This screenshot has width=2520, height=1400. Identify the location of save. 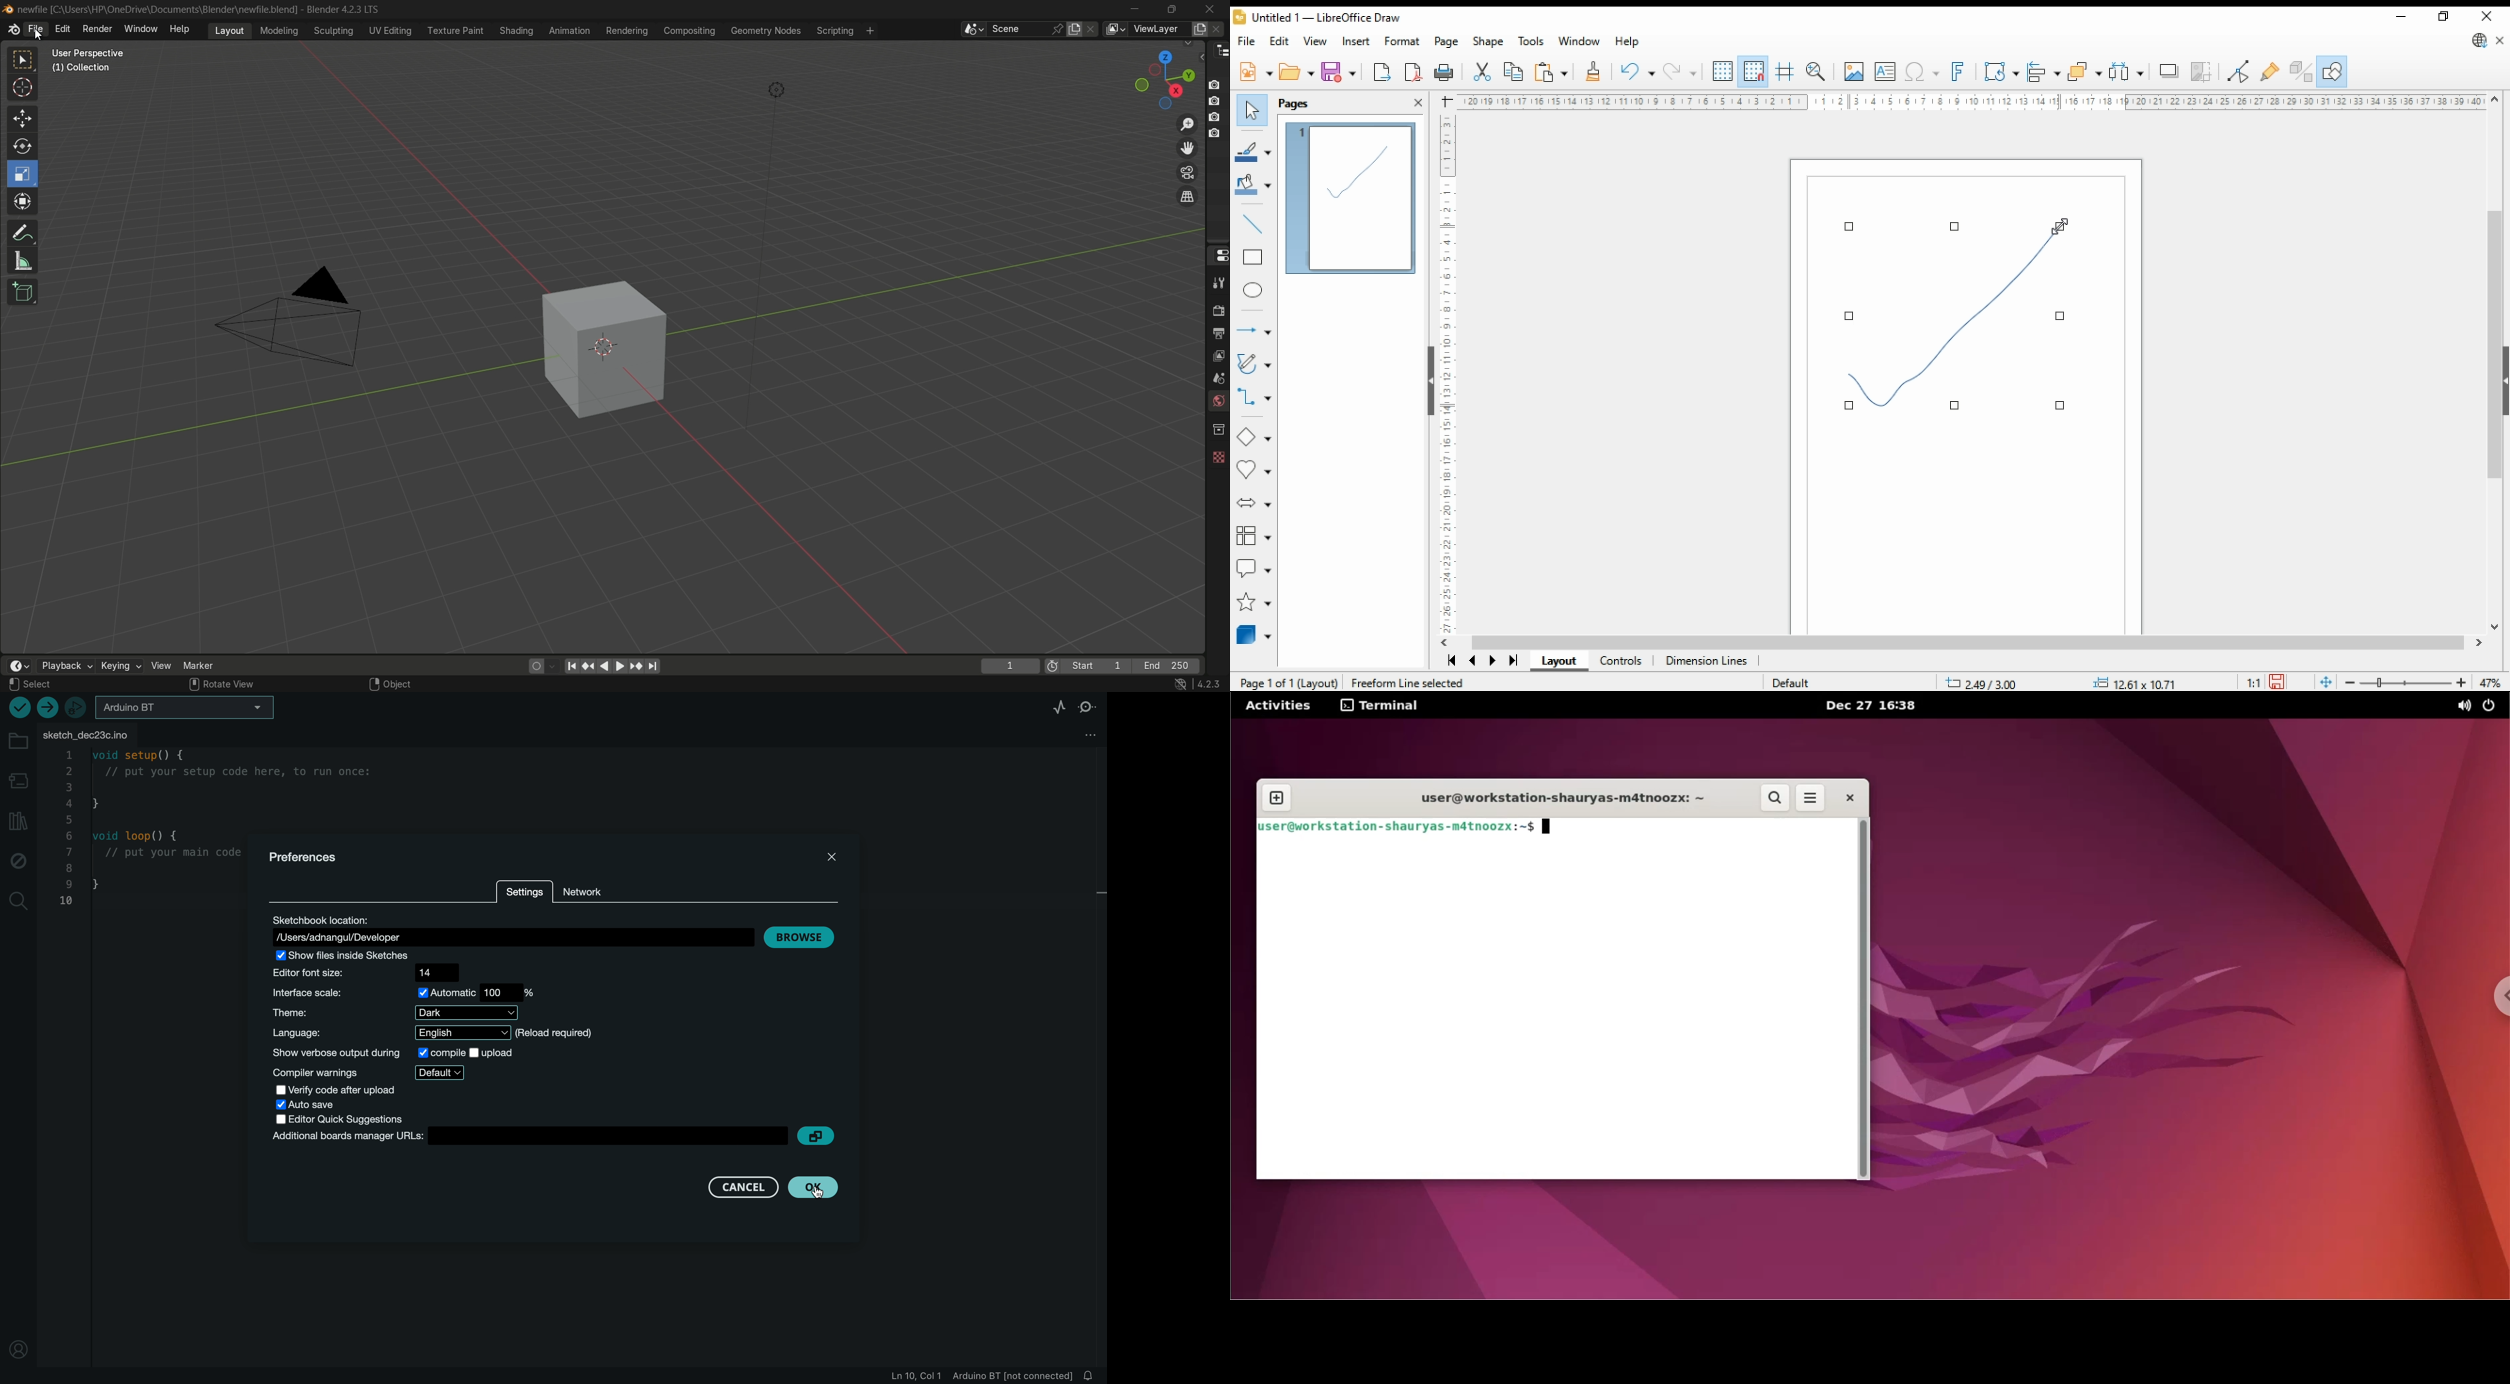
(1340, 73).